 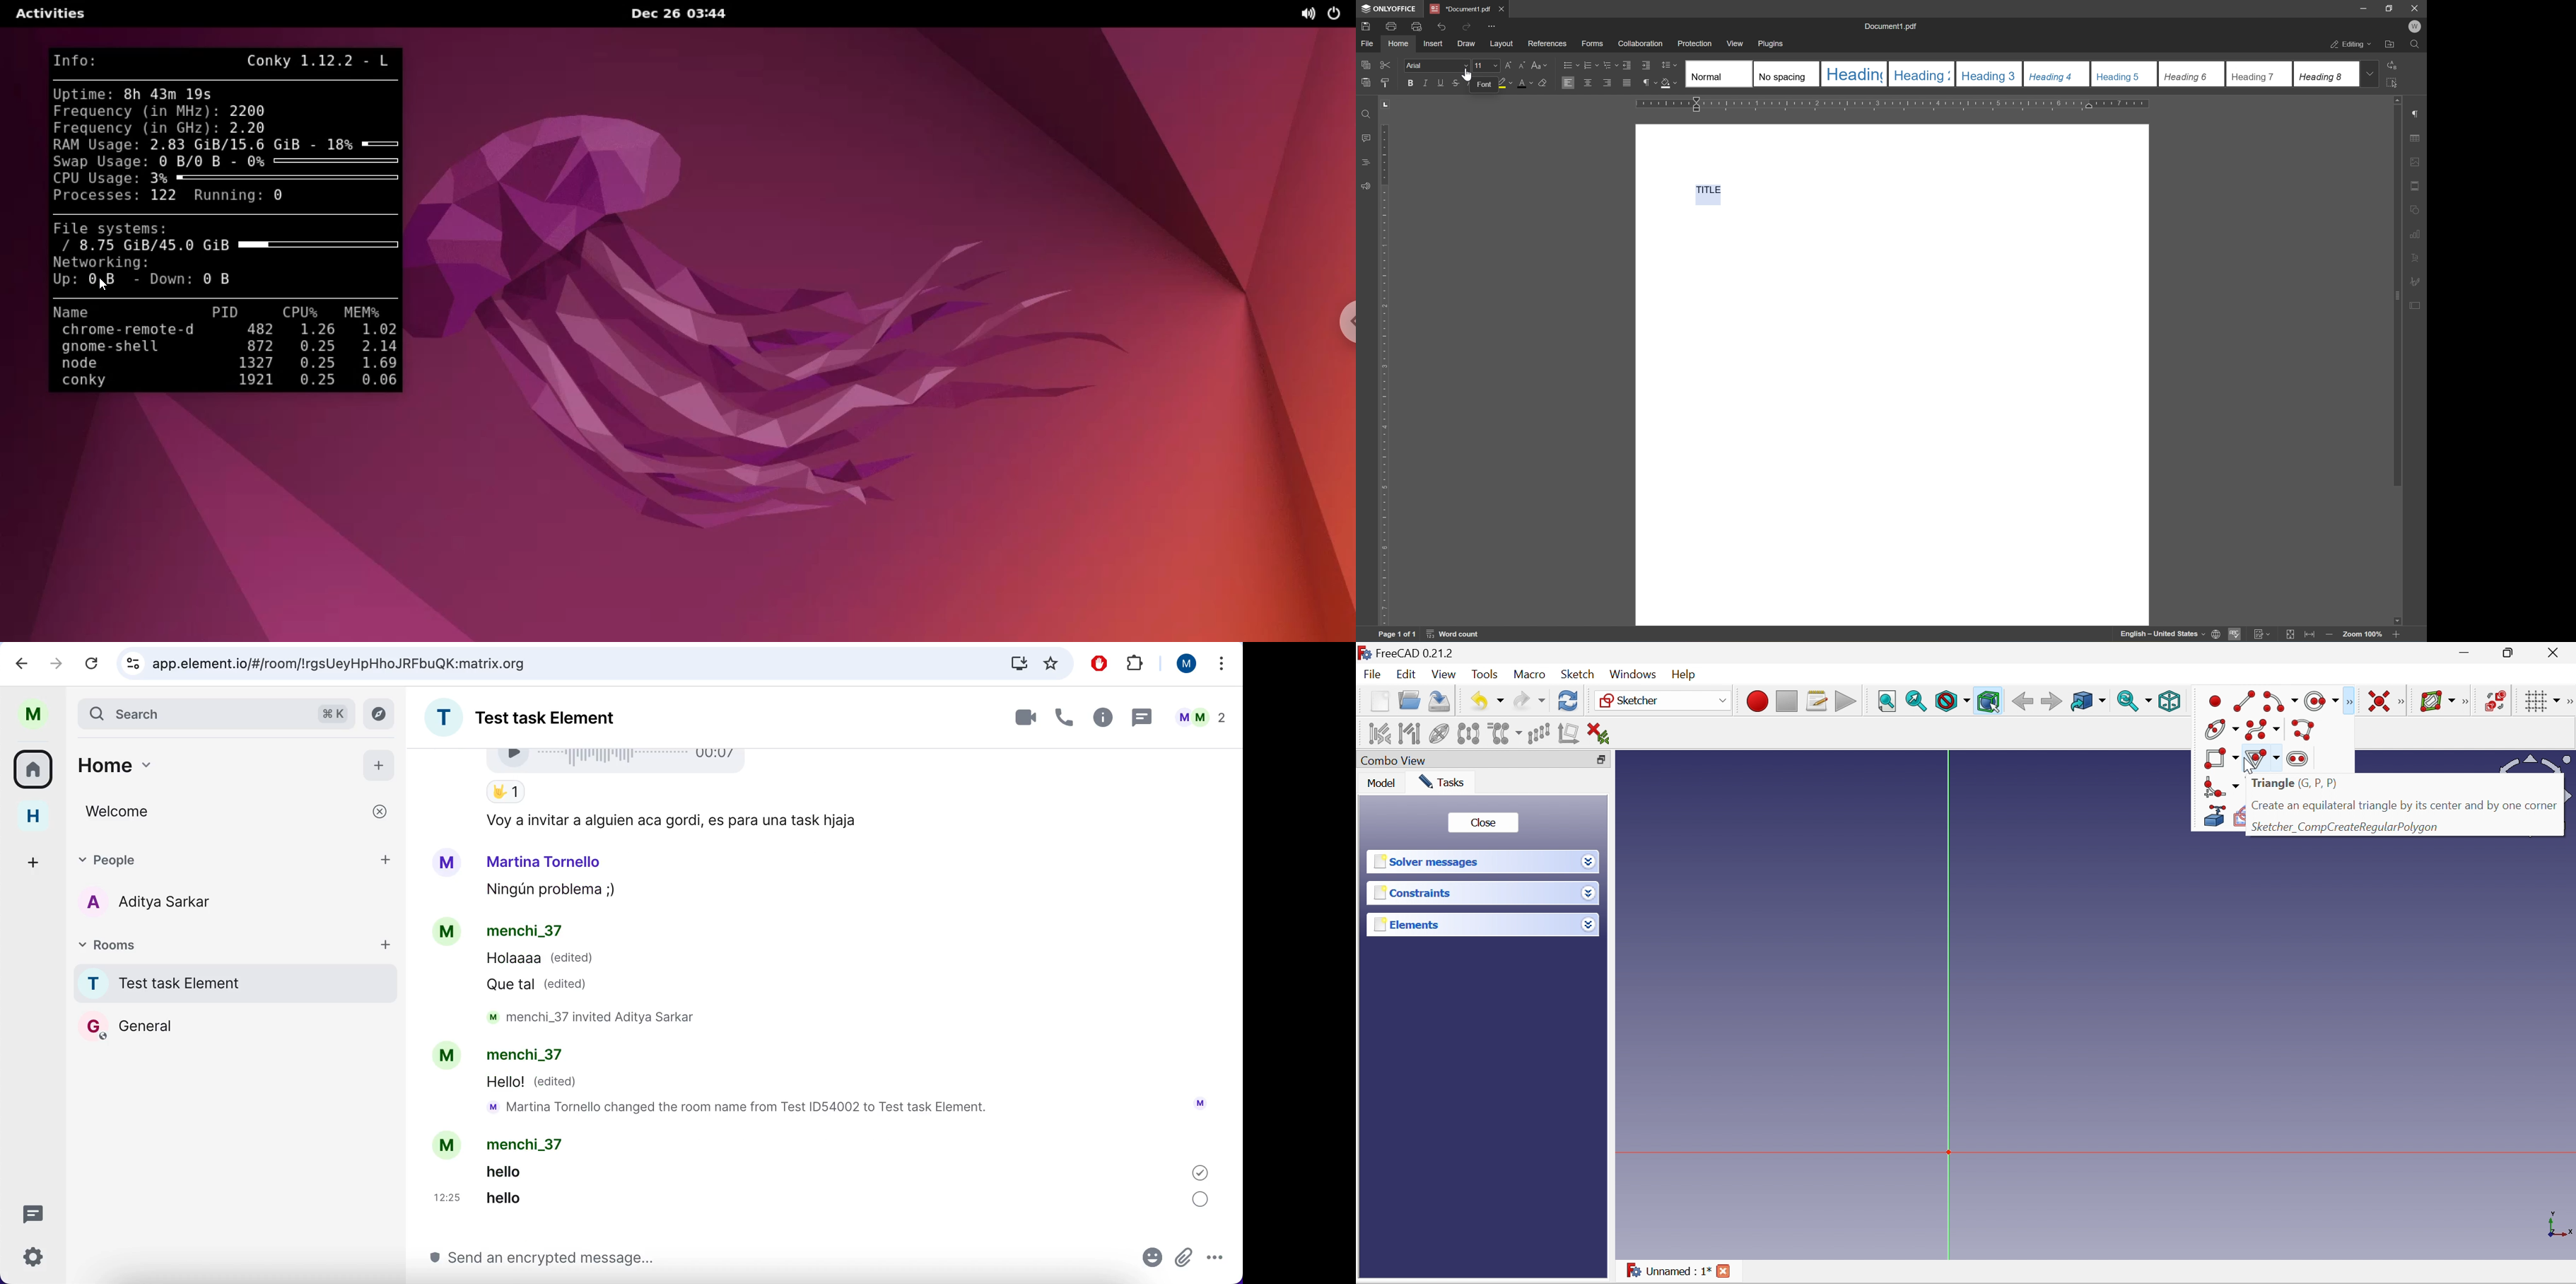 I want to click on voice call, so click(x=1061, y=720).